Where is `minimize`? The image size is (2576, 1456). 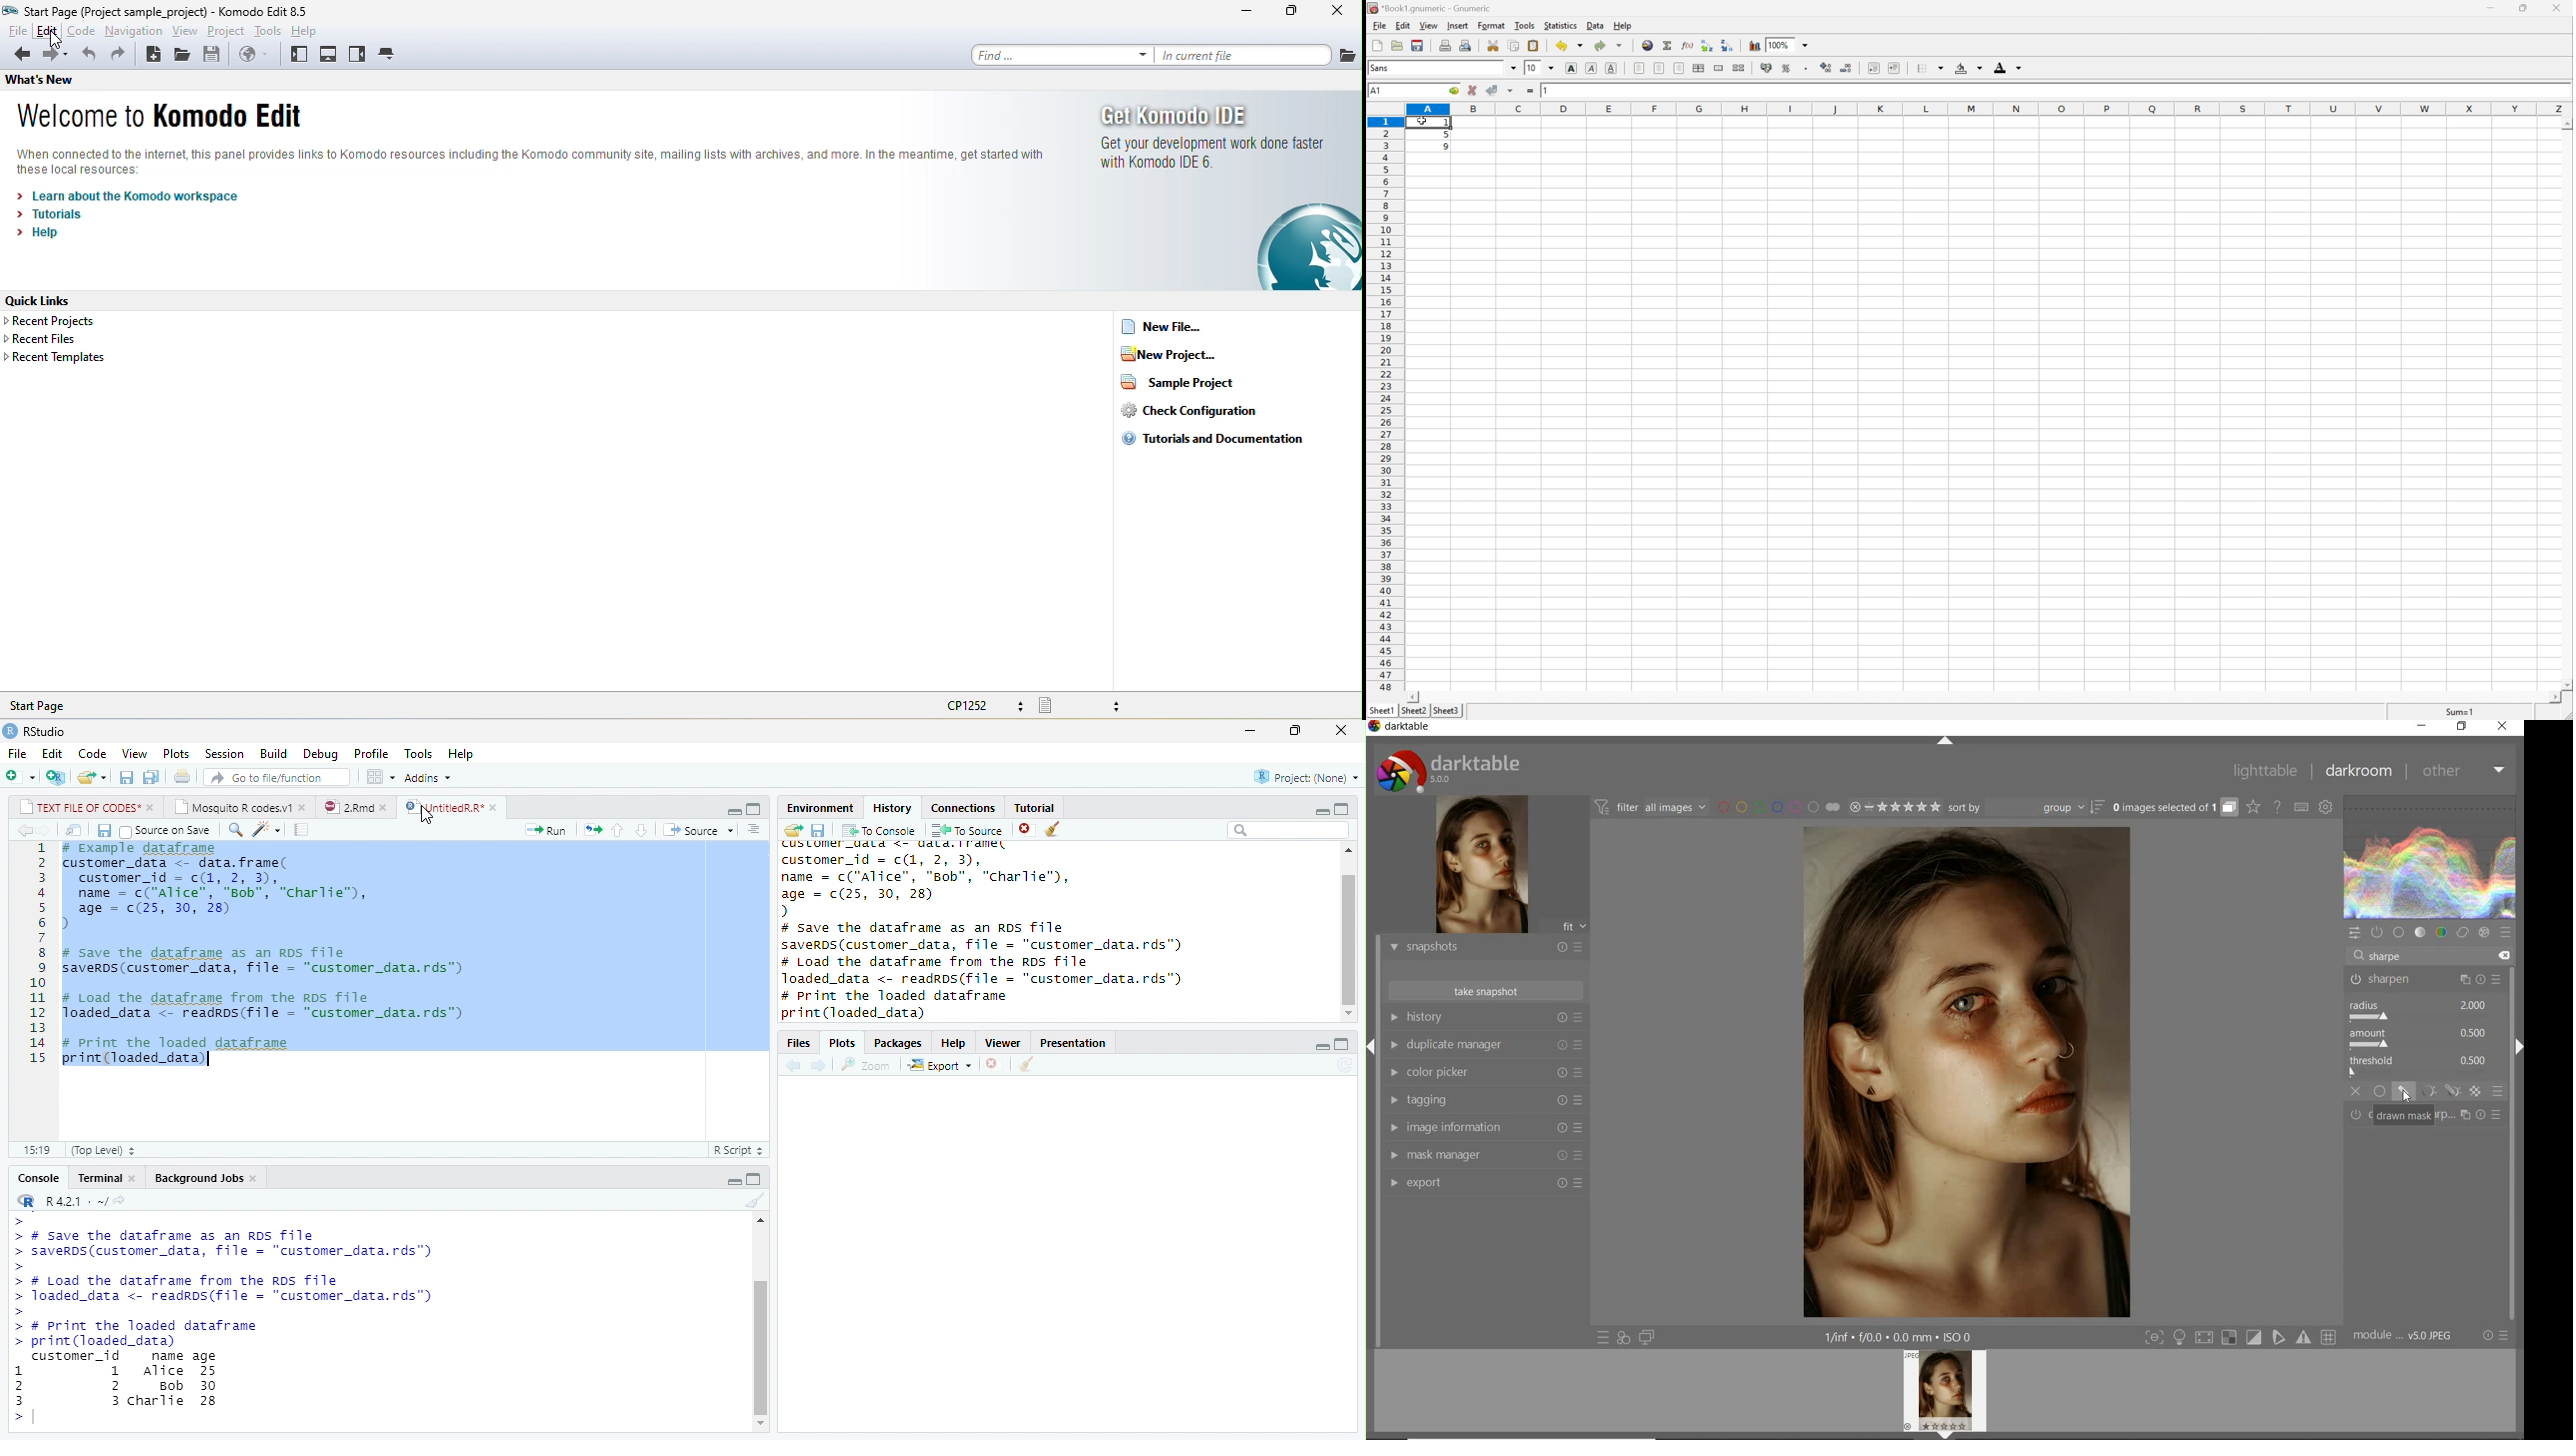
minimize is located at coordinates (1323, 1047).